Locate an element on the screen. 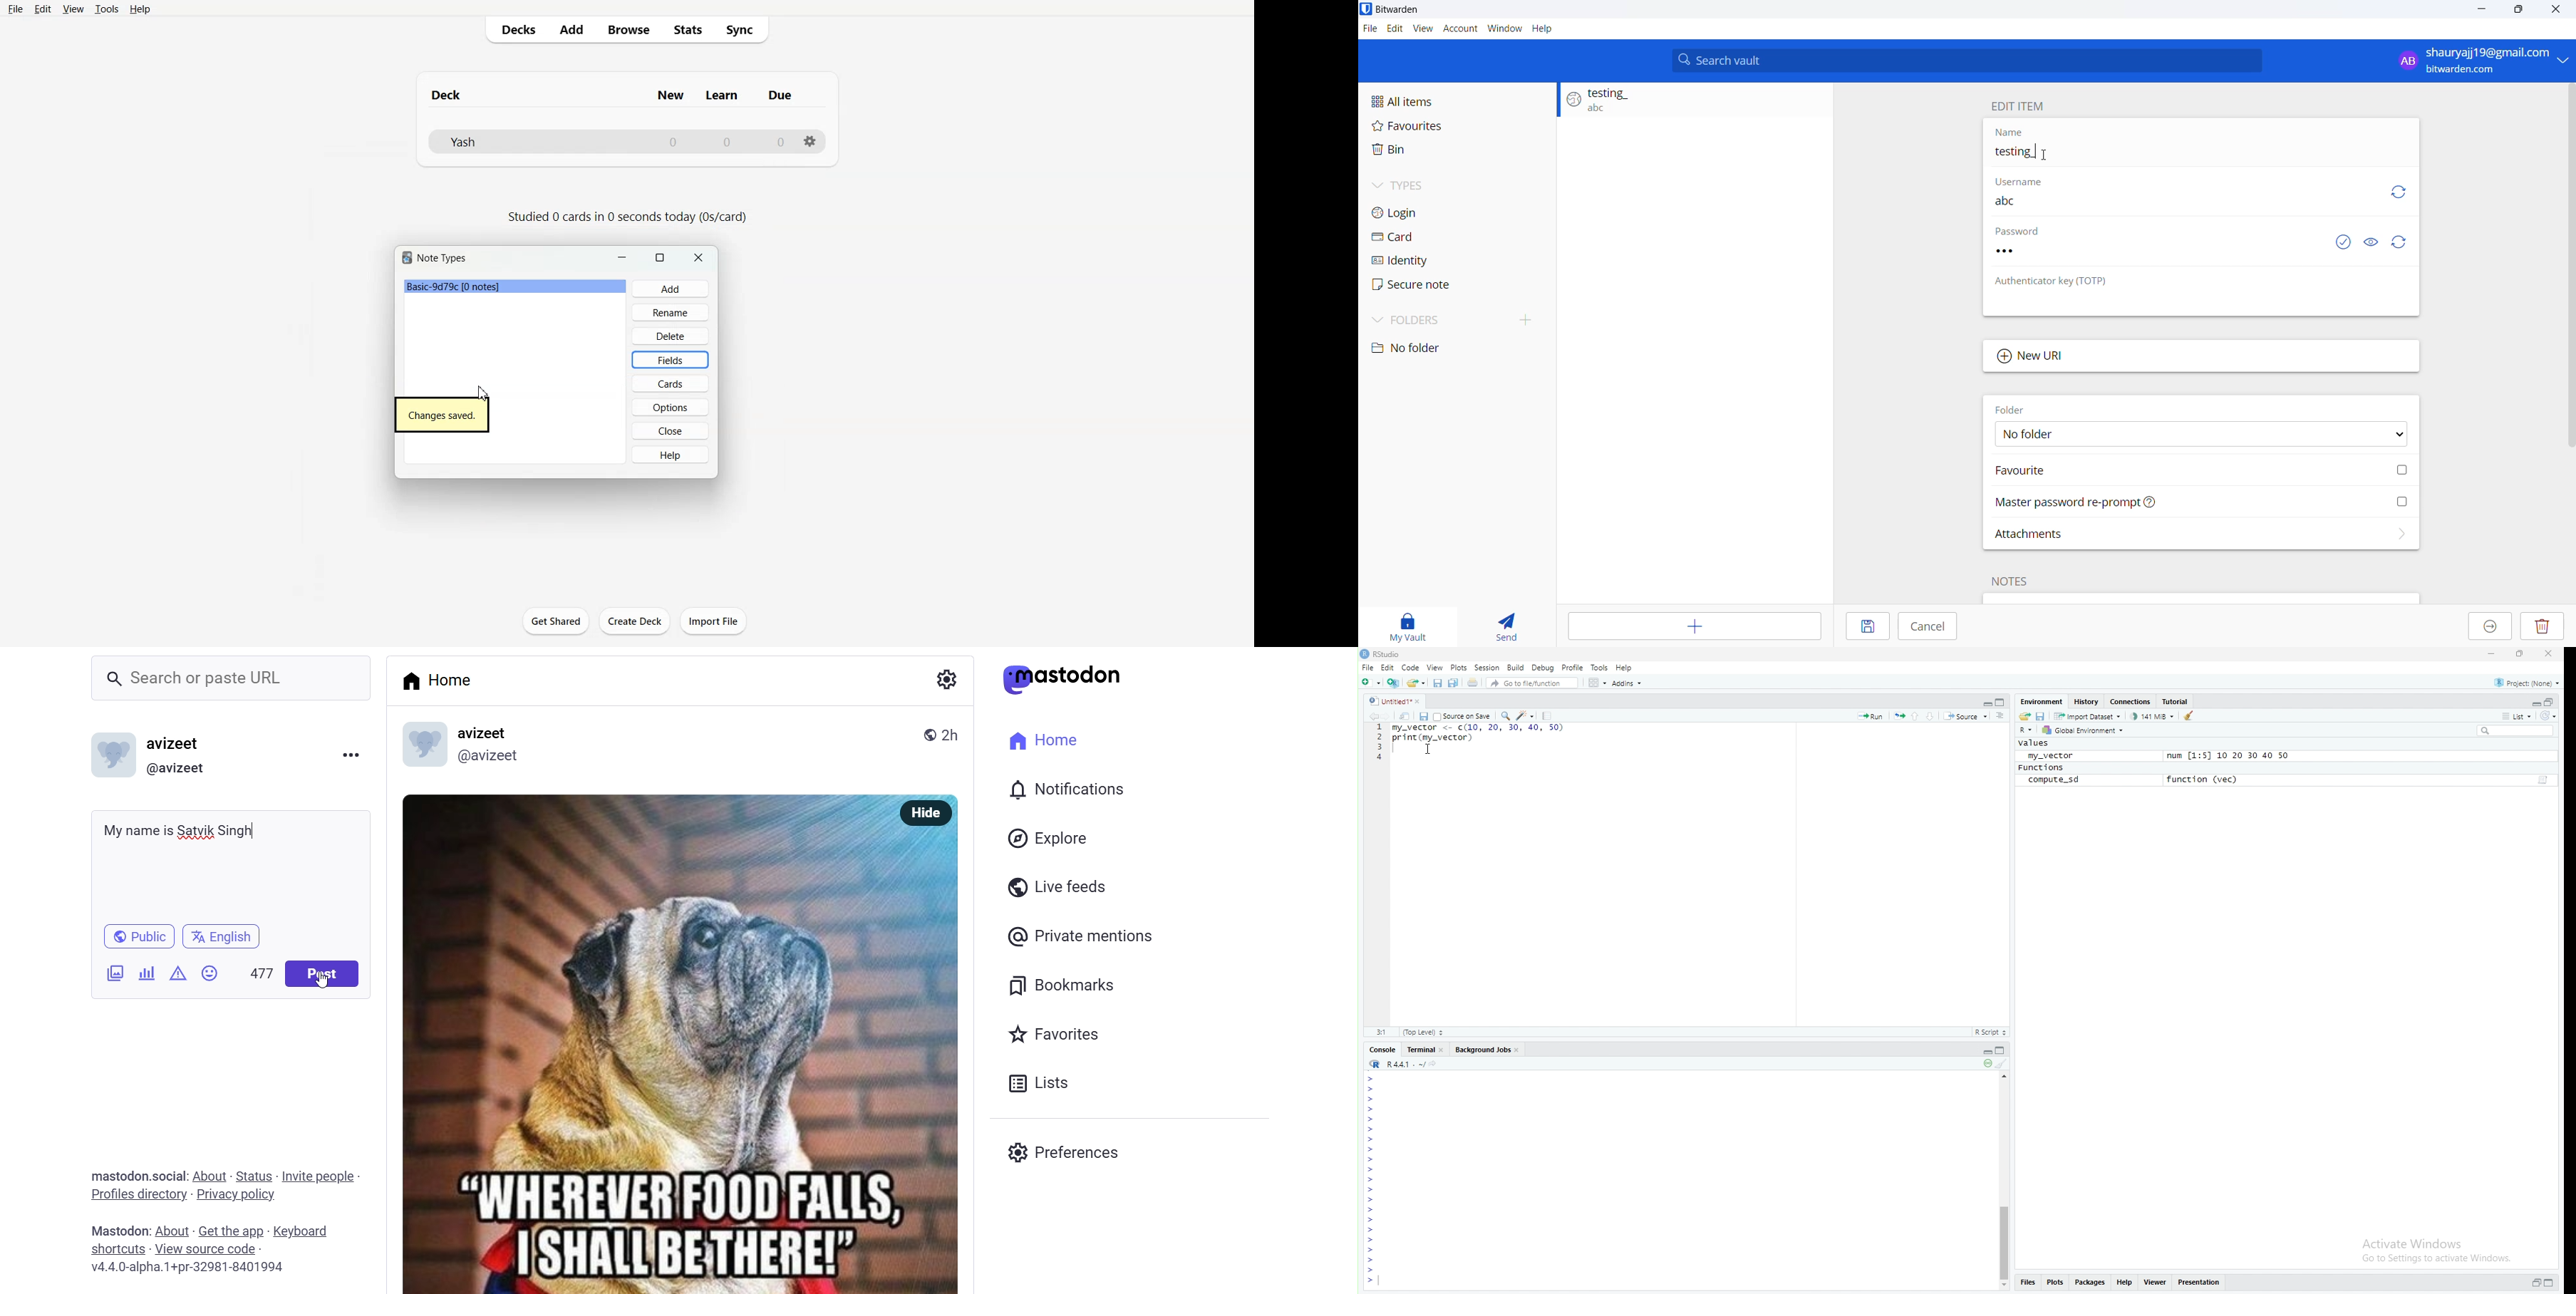 The width and height of the screenshot is (2576, 1316). 3:1 is located at coordinates (1383, 1031).